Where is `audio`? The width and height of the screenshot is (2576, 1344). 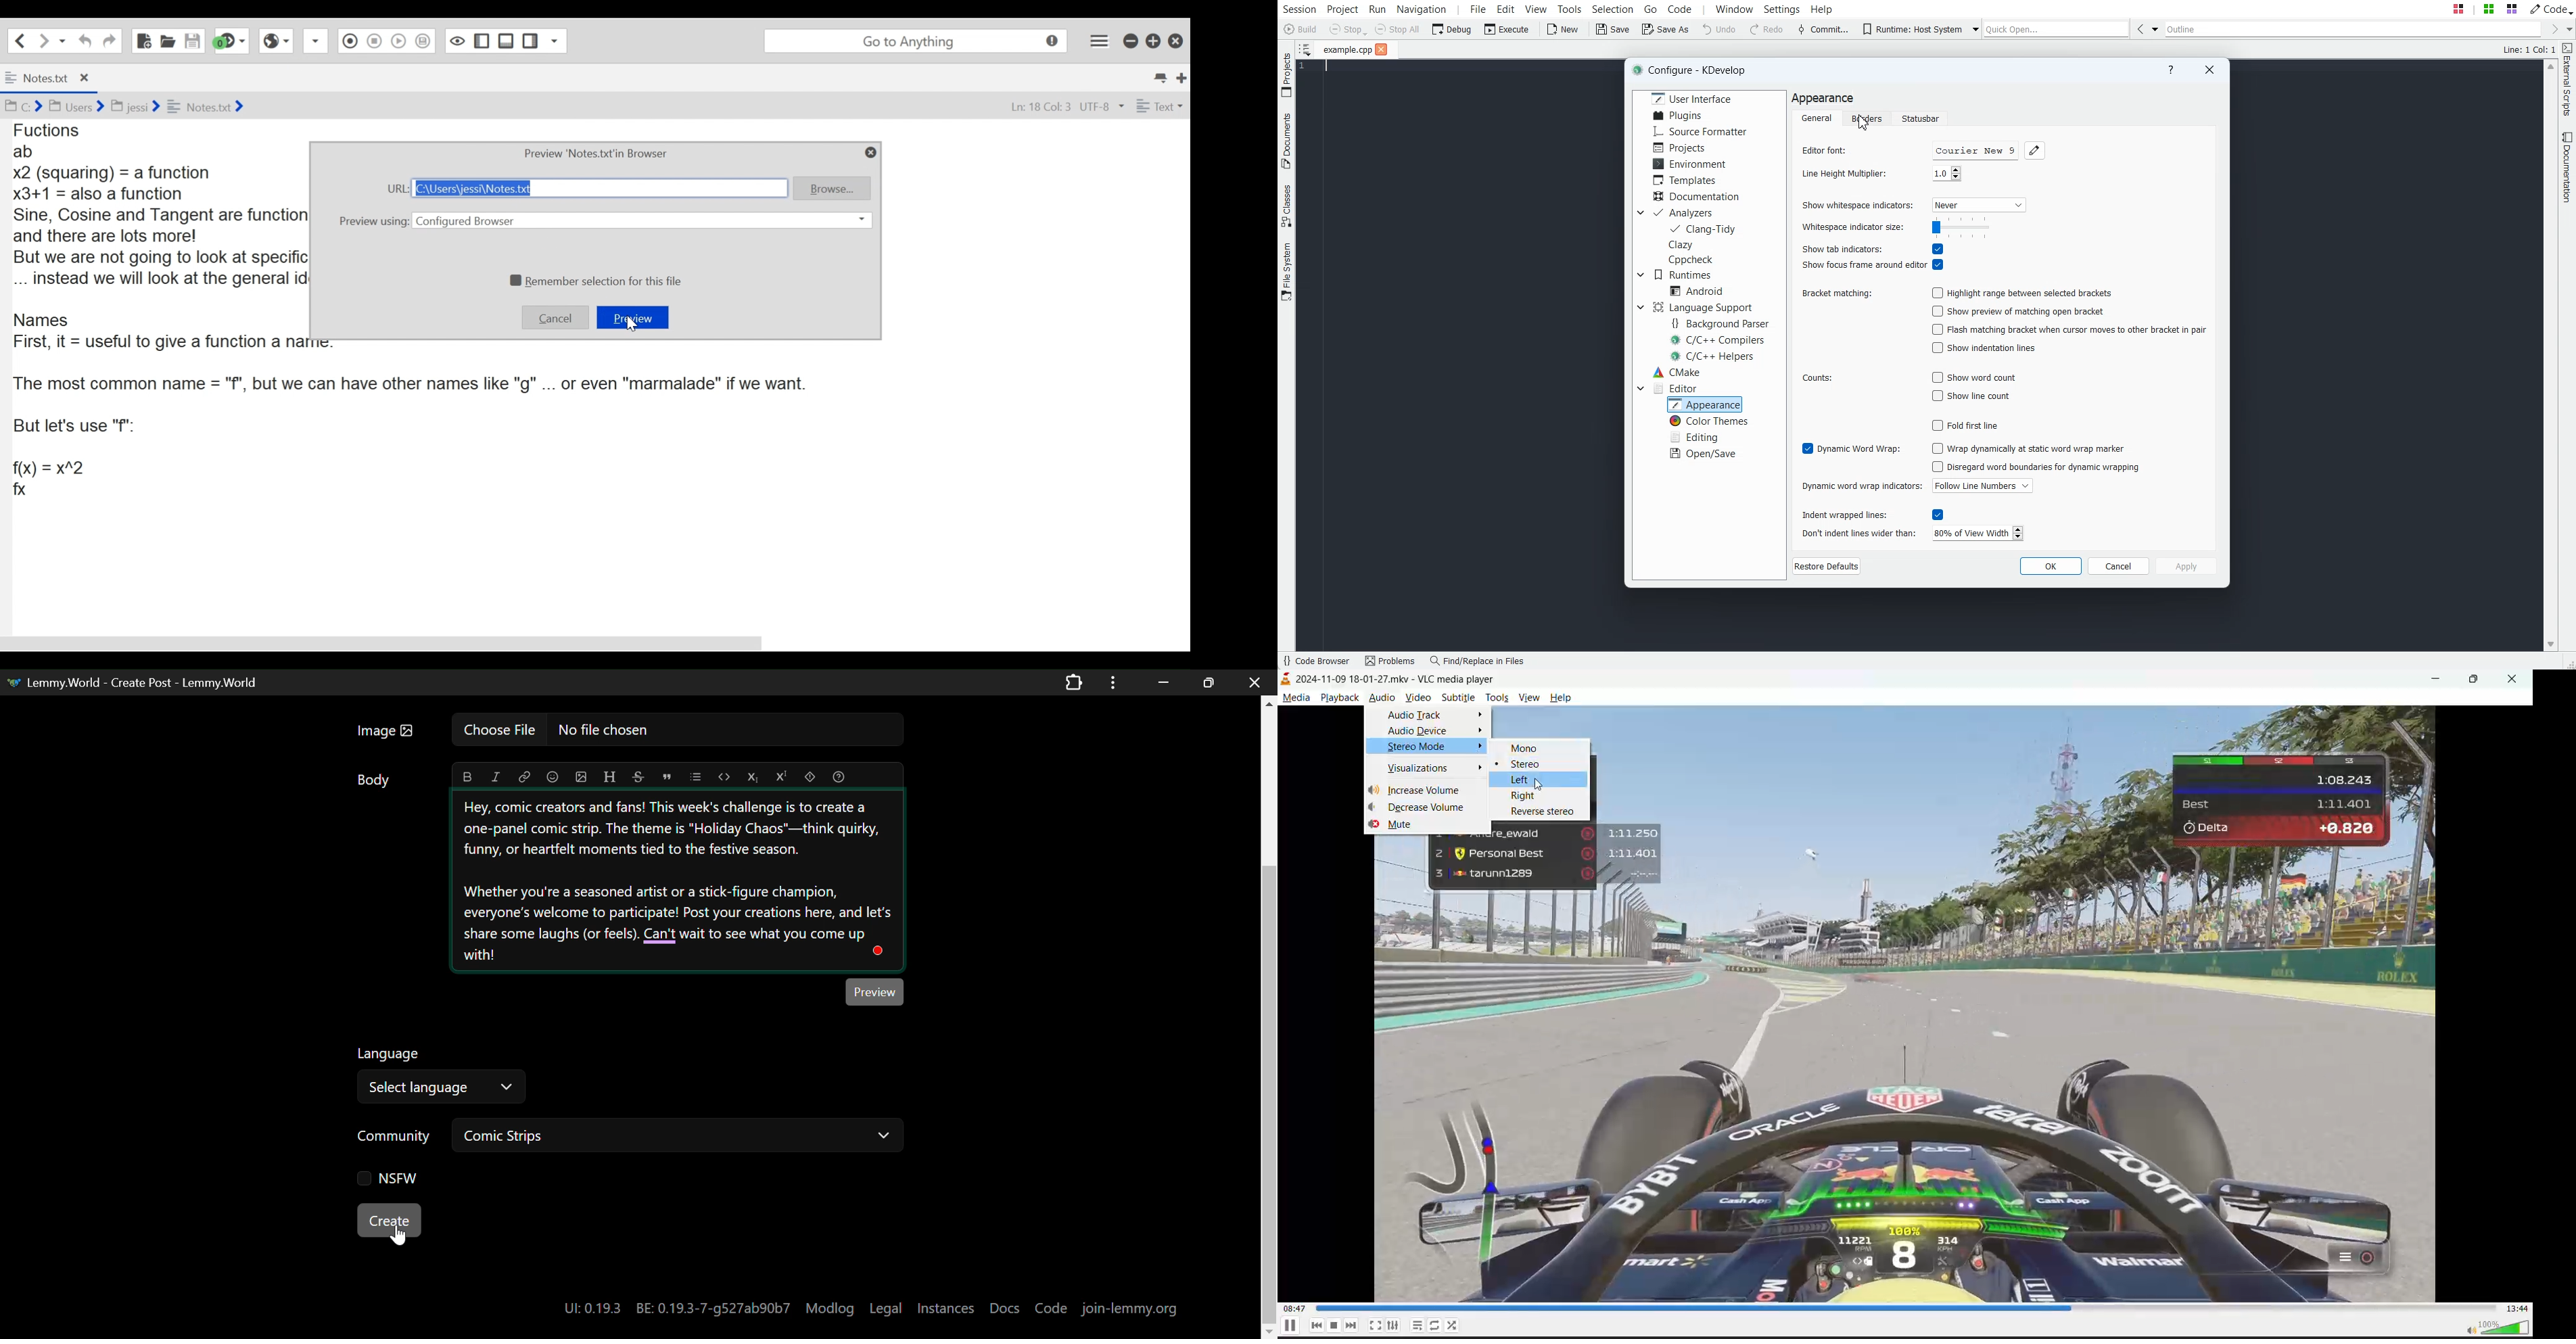 audio is located at coordinates (1380, 696).